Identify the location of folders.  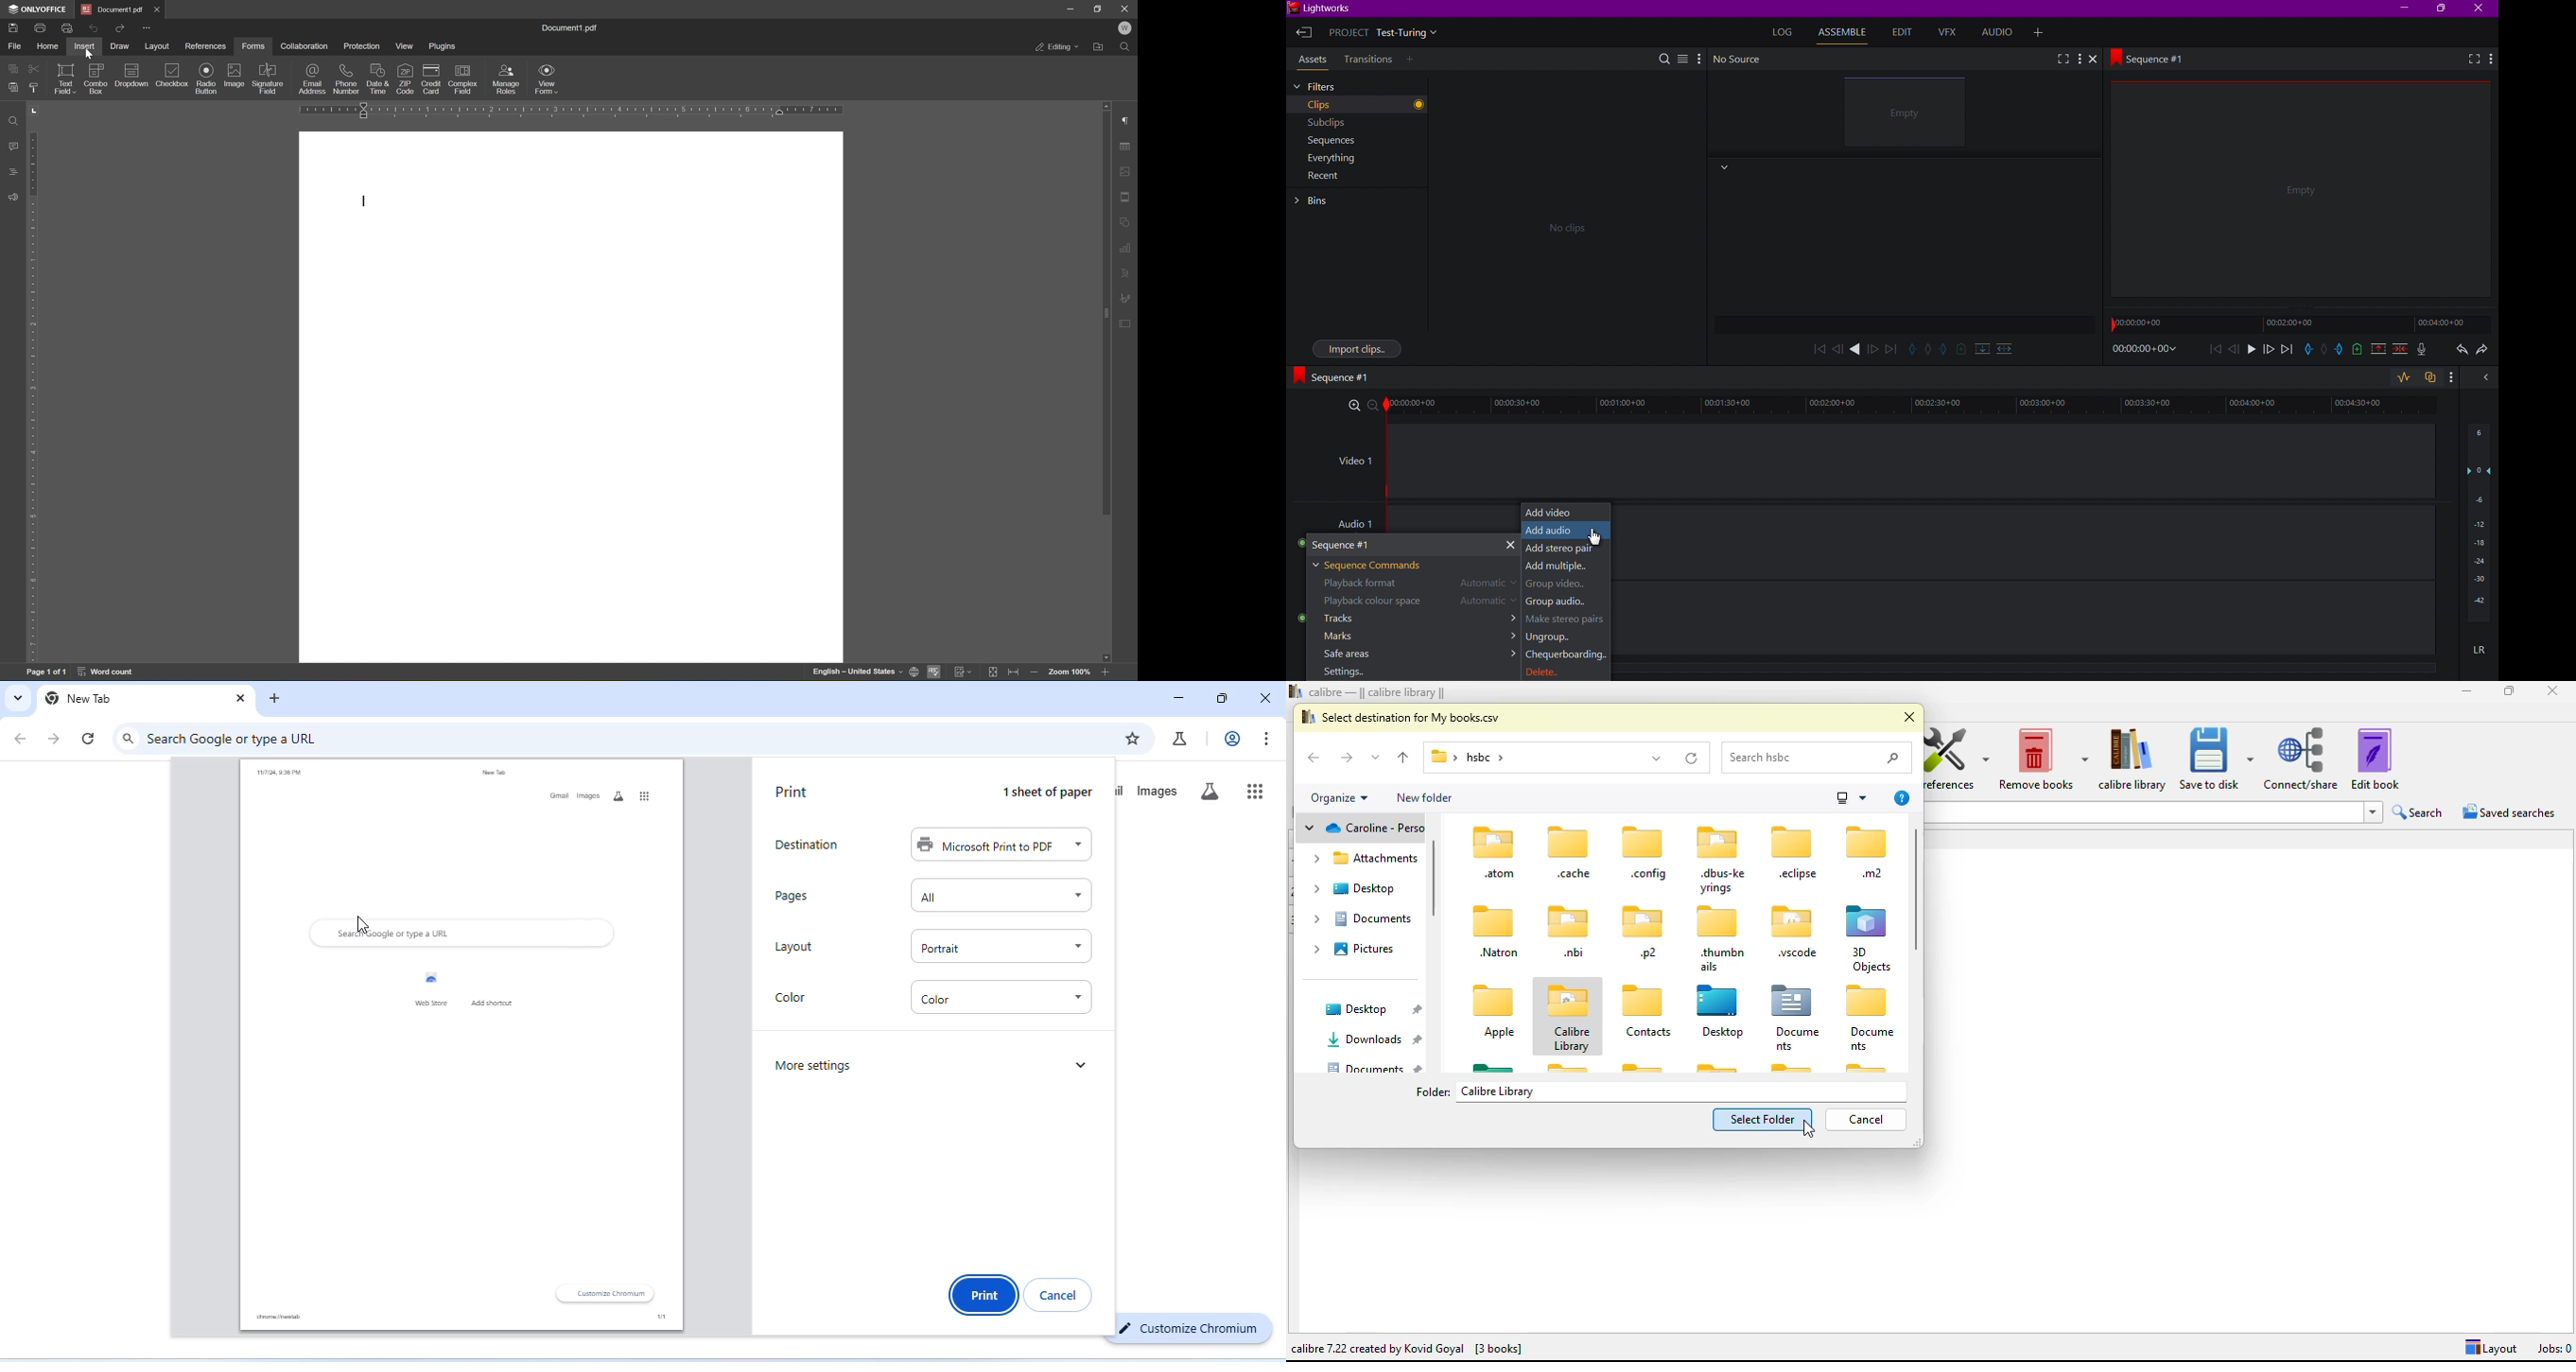
(1714, 1066).